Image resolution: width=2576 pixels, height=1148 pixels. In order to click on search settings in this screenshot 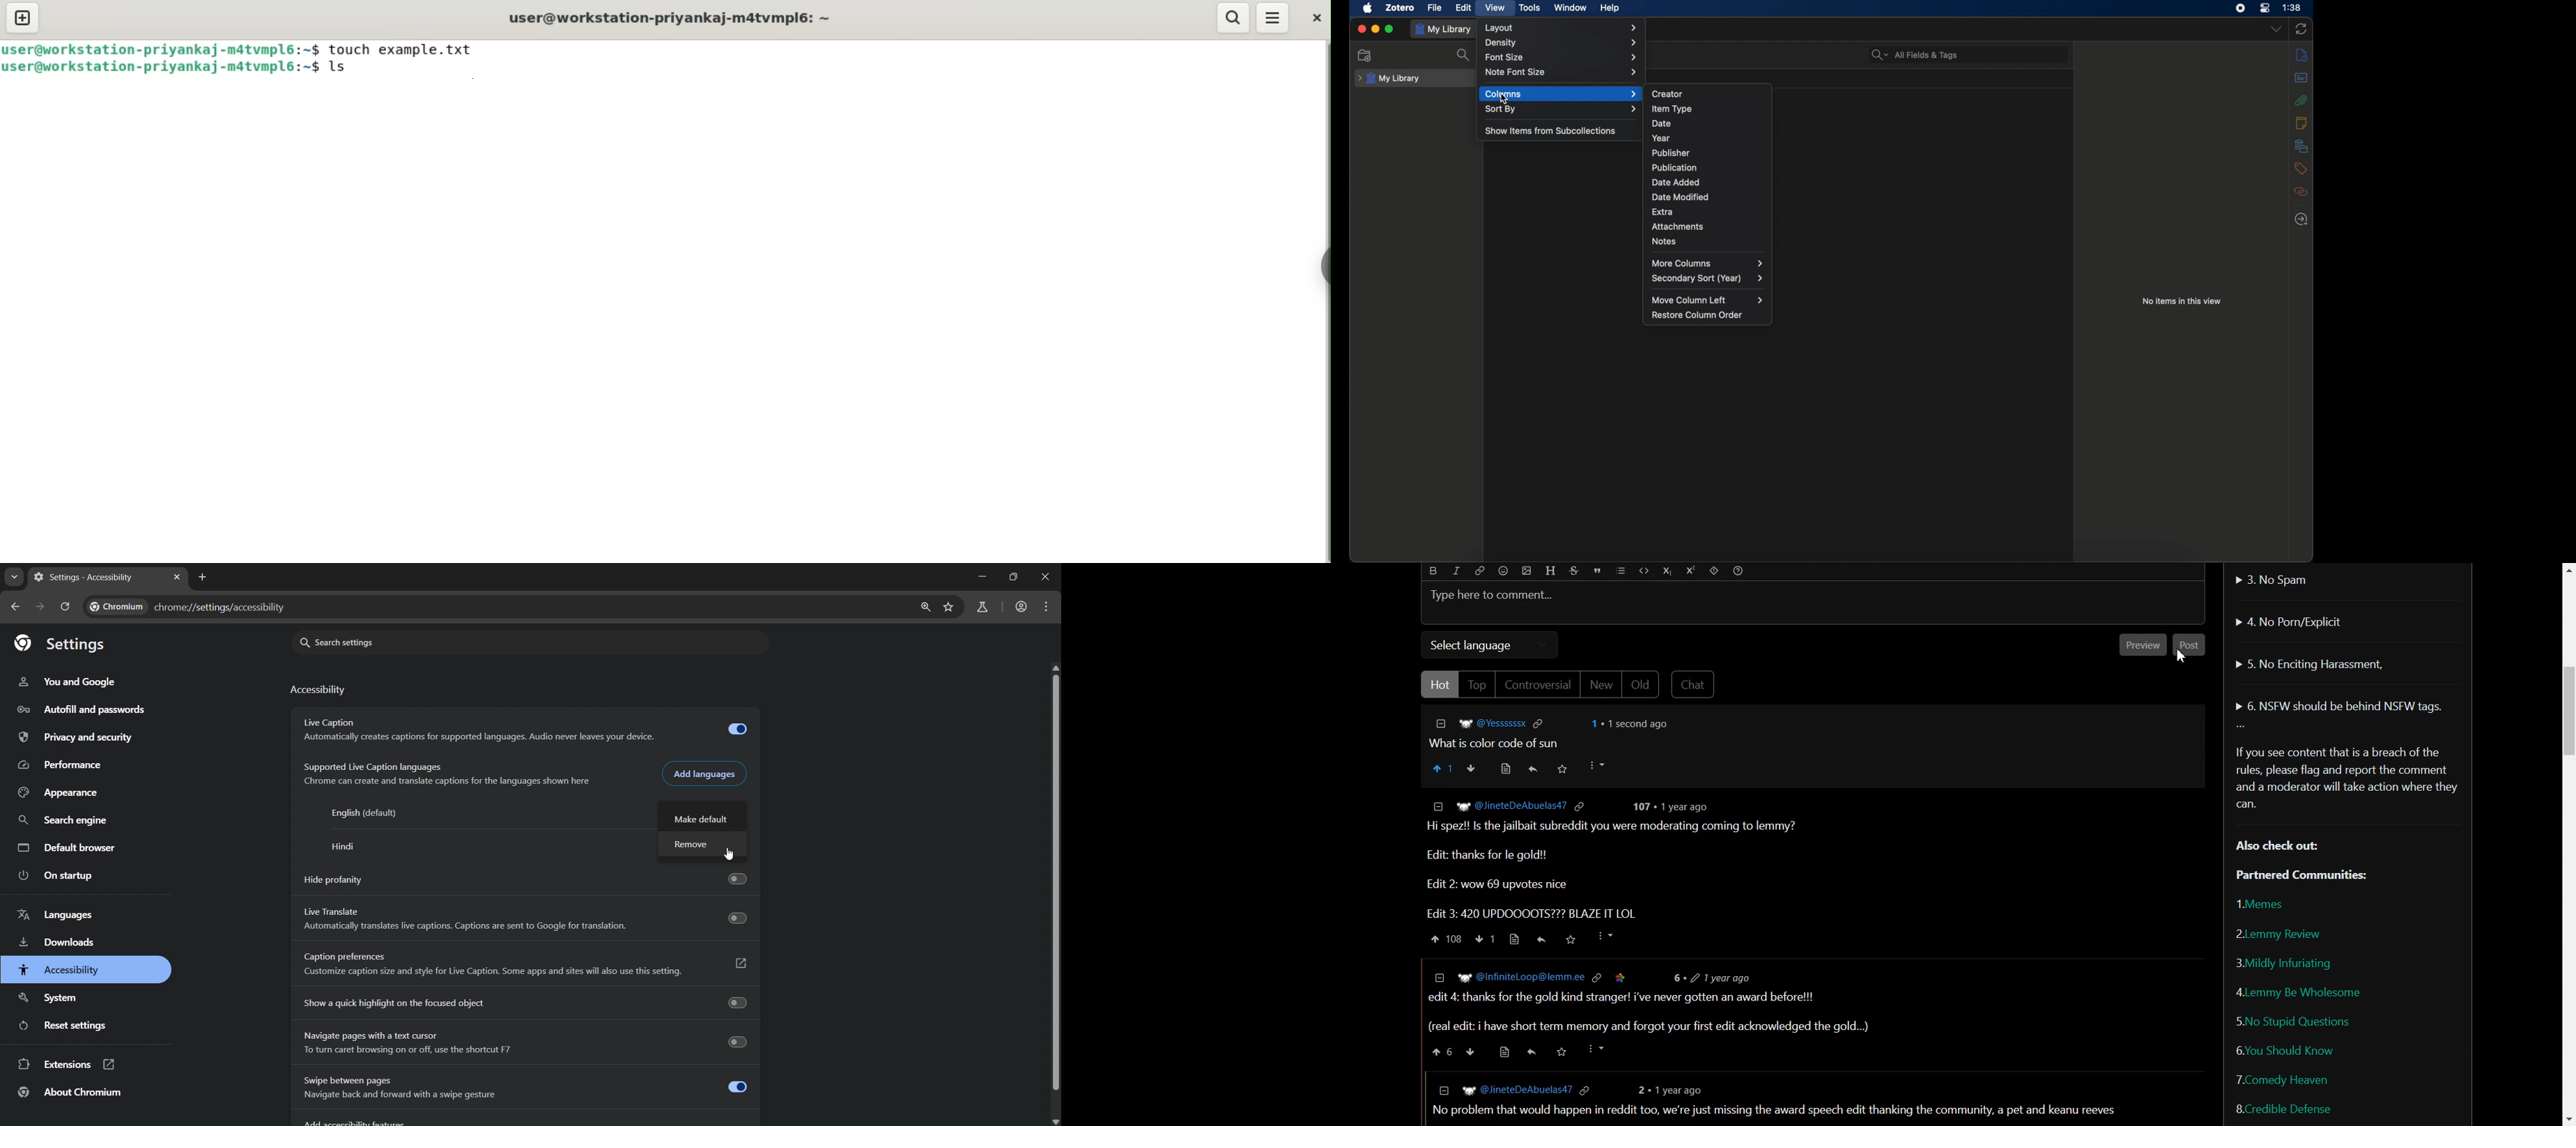, I will do `click(390, 644)`.